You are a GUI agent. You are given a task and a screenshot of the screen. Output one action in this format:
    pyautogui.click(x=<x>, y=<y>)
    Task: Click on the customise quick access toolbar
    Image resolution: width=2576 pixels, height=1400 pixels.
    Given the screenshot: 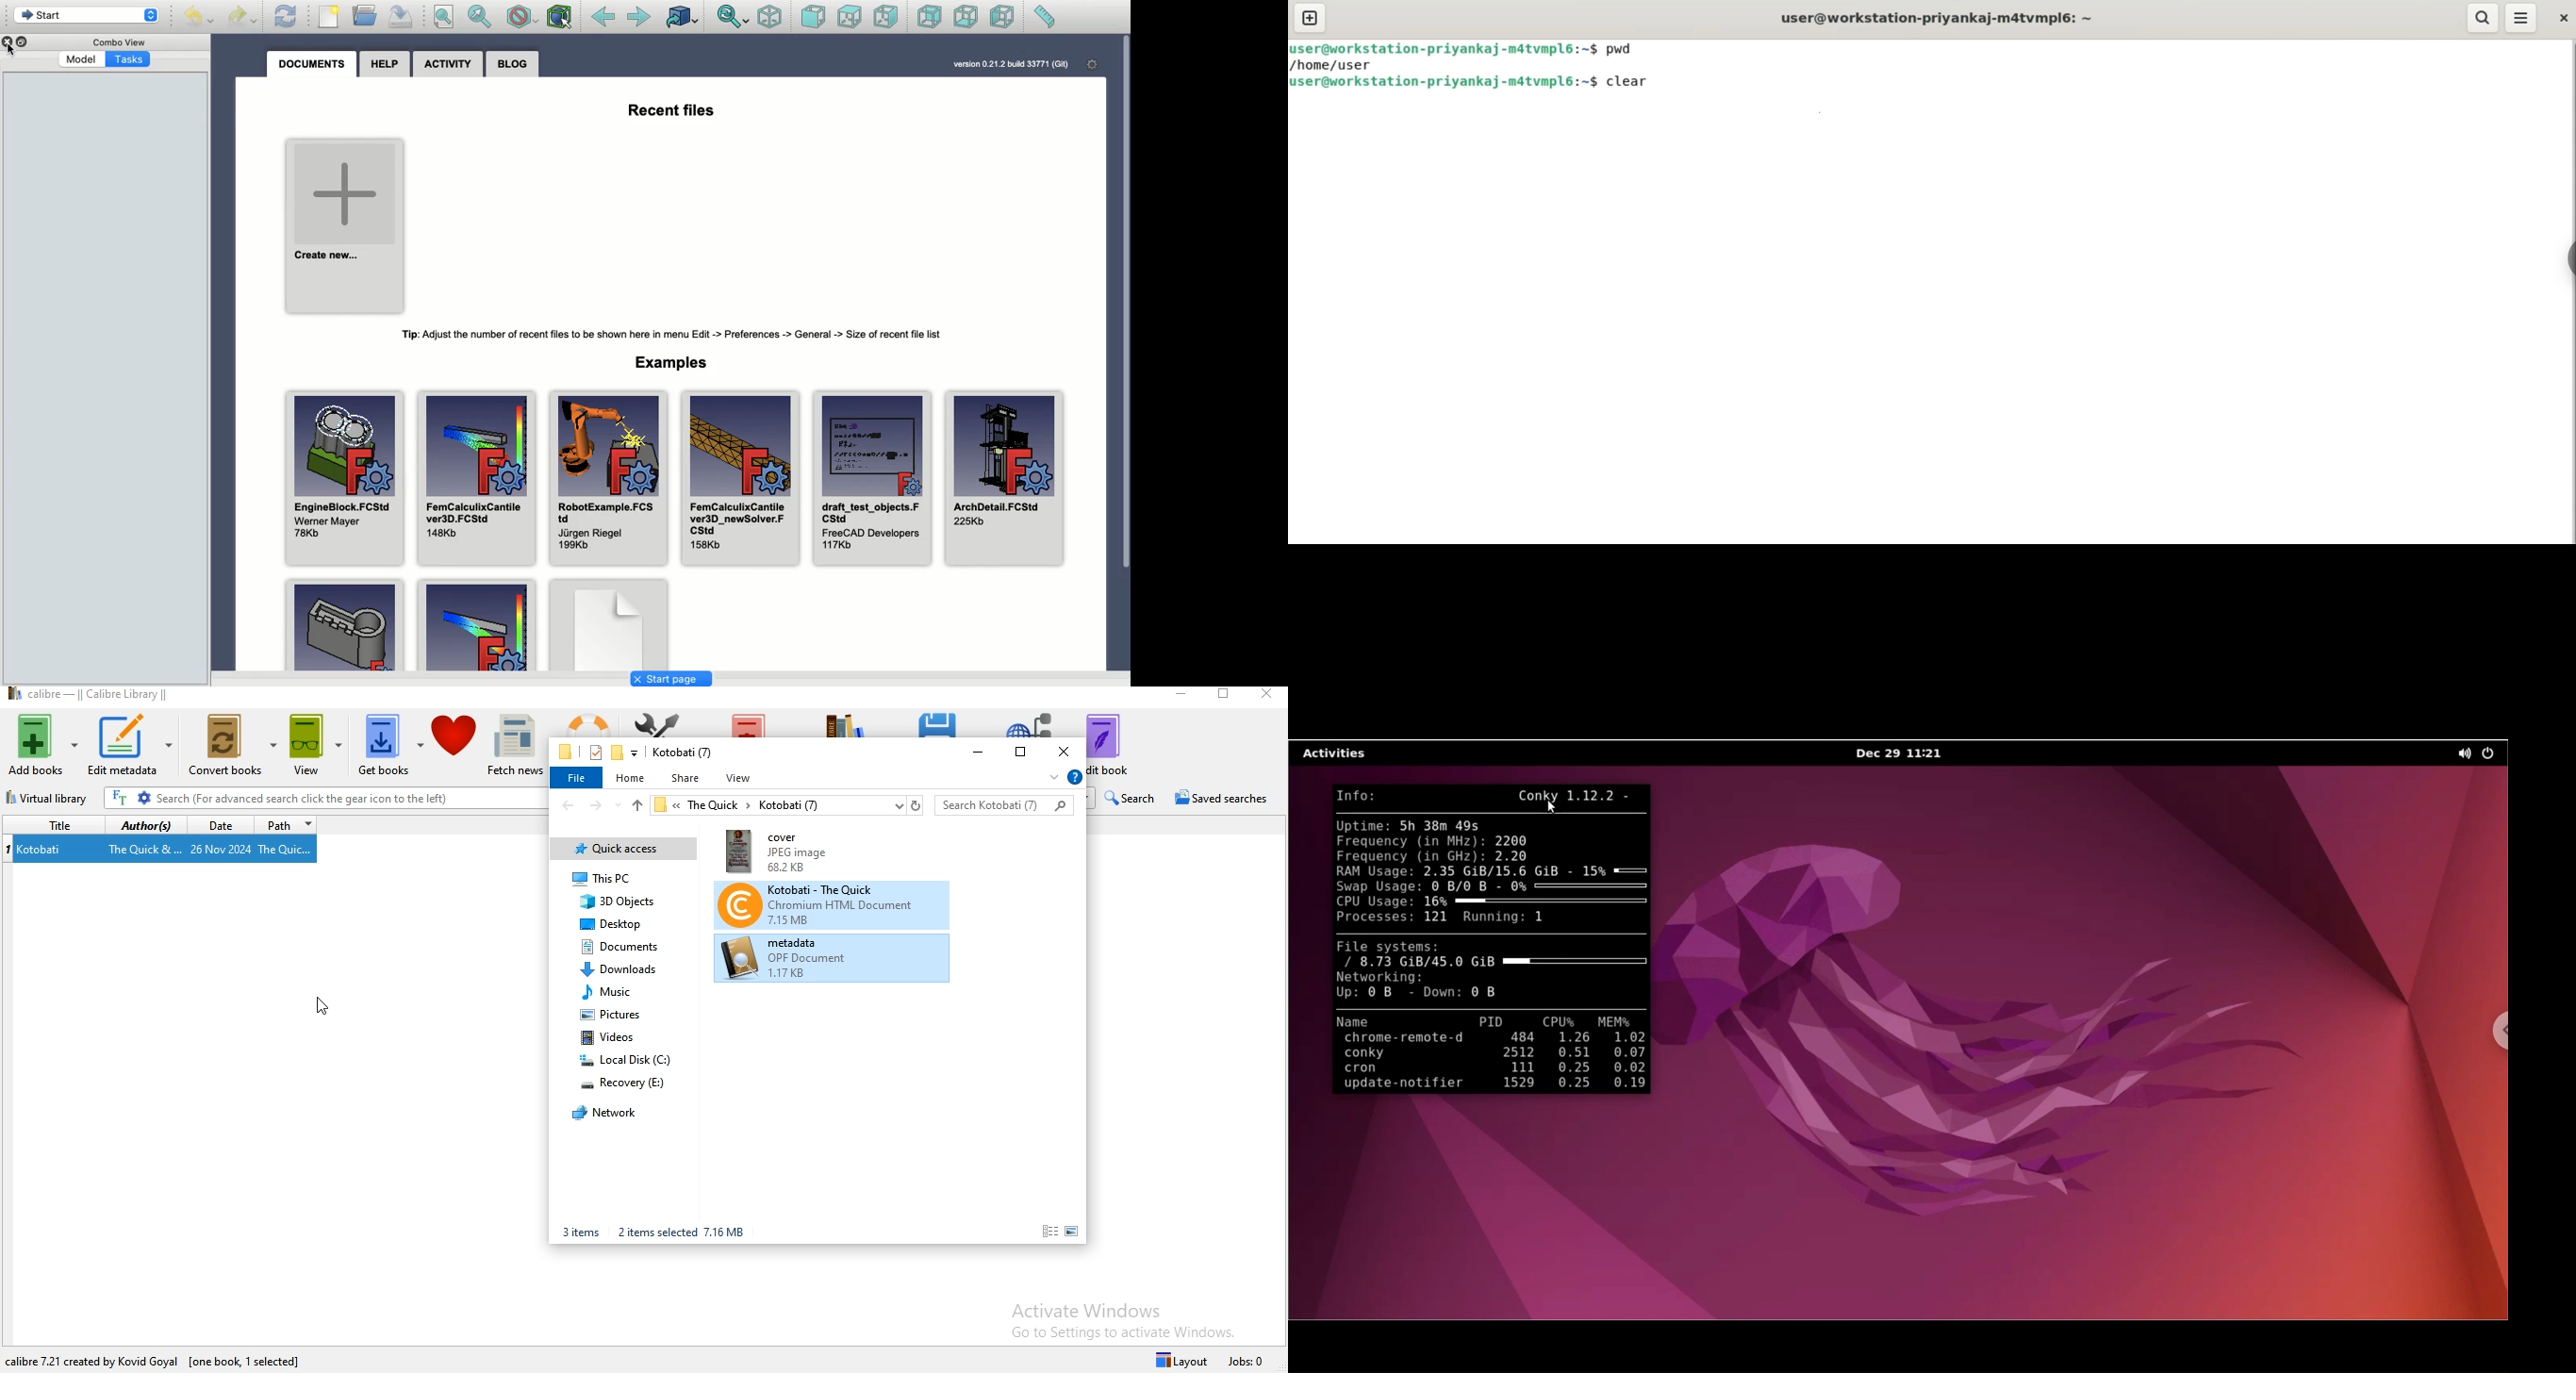 What is the action you would take?
    pyautogui.click(x=635, y=753)
    